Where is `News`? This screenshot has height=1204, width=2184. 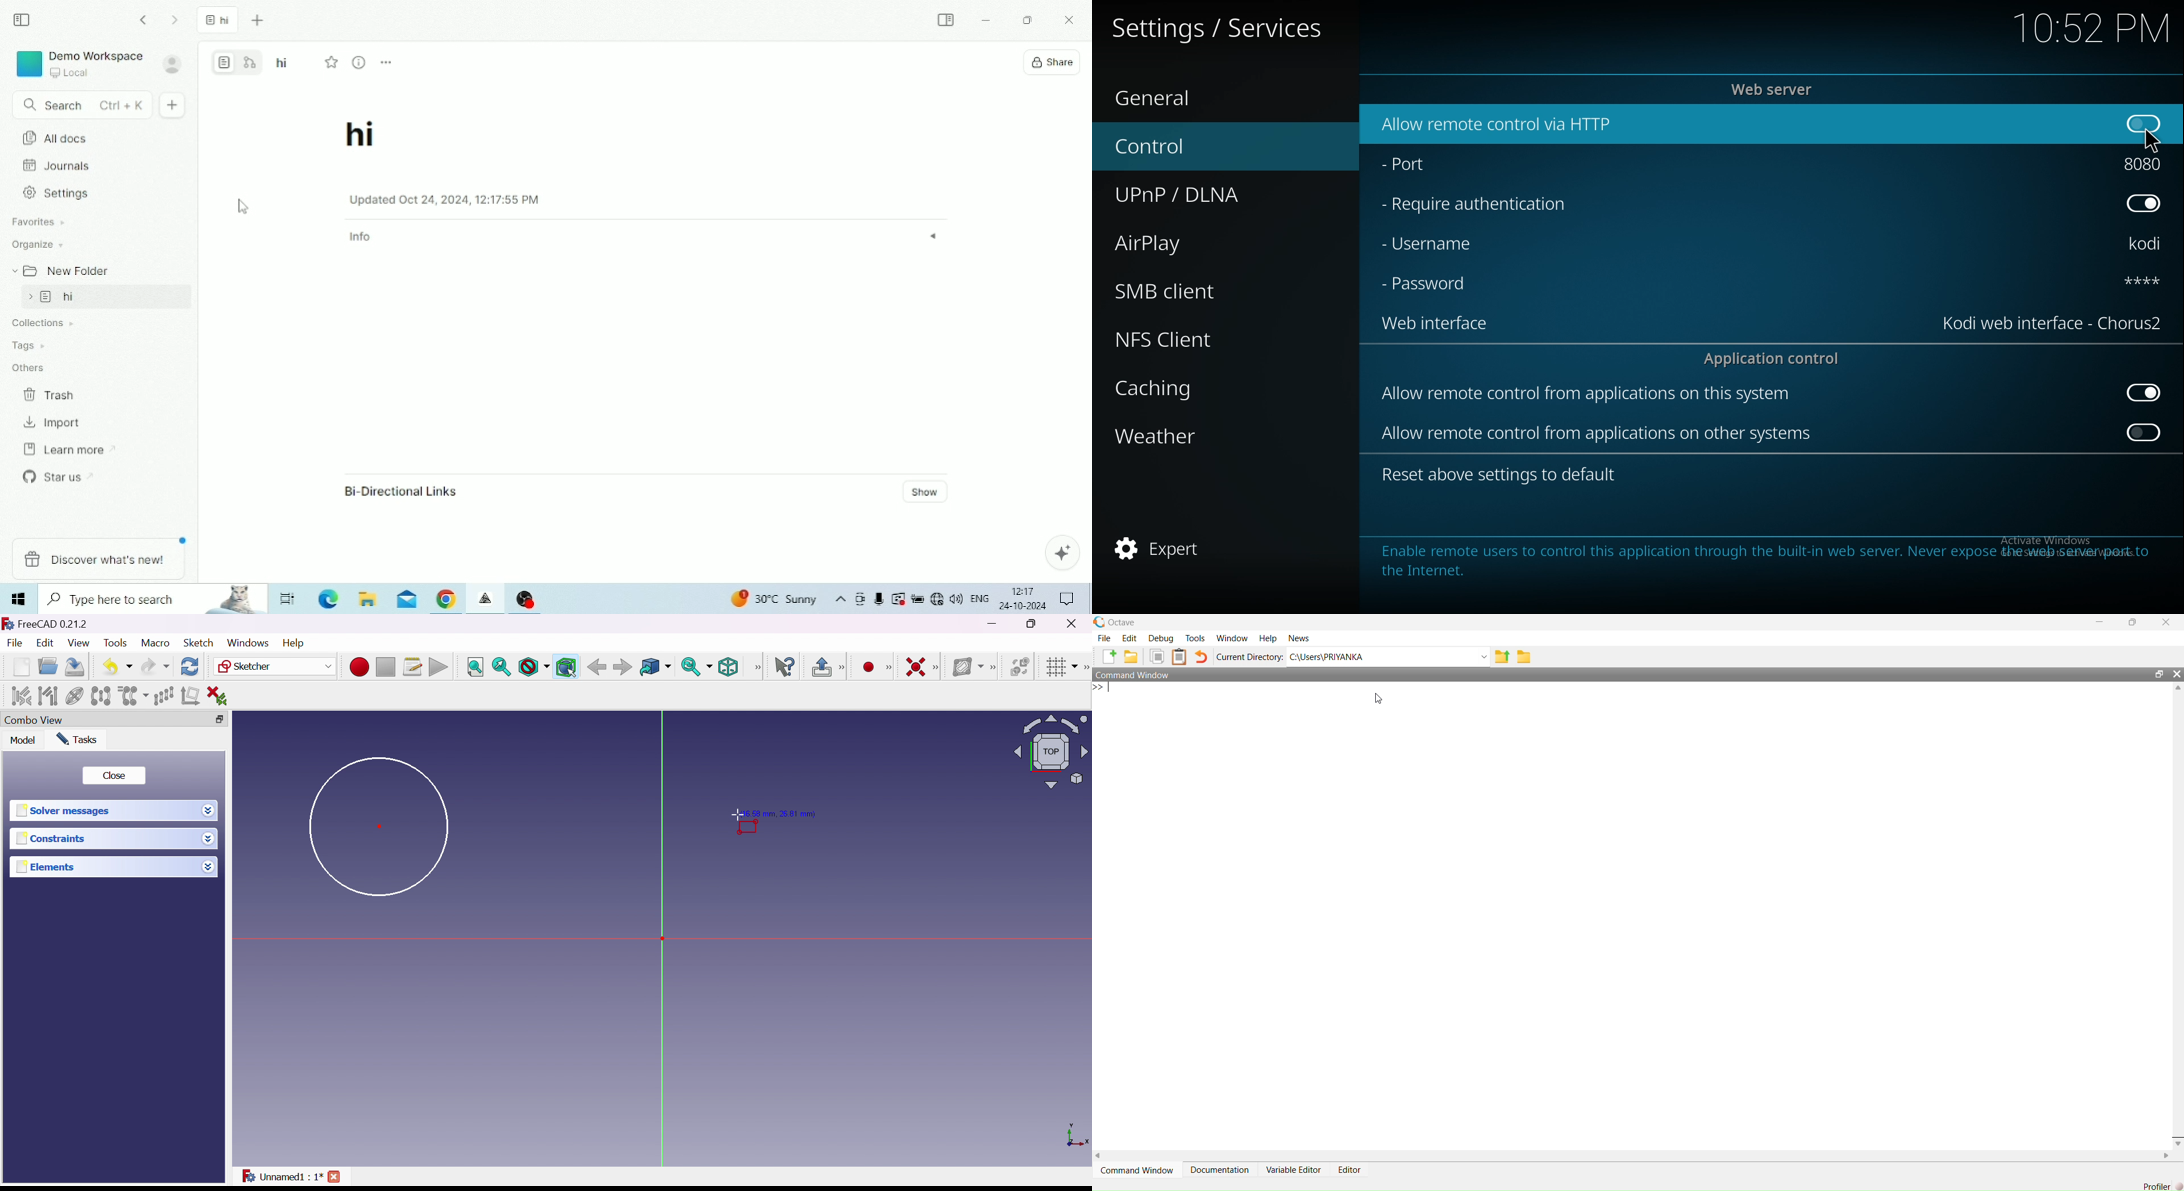 News is located at coordinates (1301, 639).